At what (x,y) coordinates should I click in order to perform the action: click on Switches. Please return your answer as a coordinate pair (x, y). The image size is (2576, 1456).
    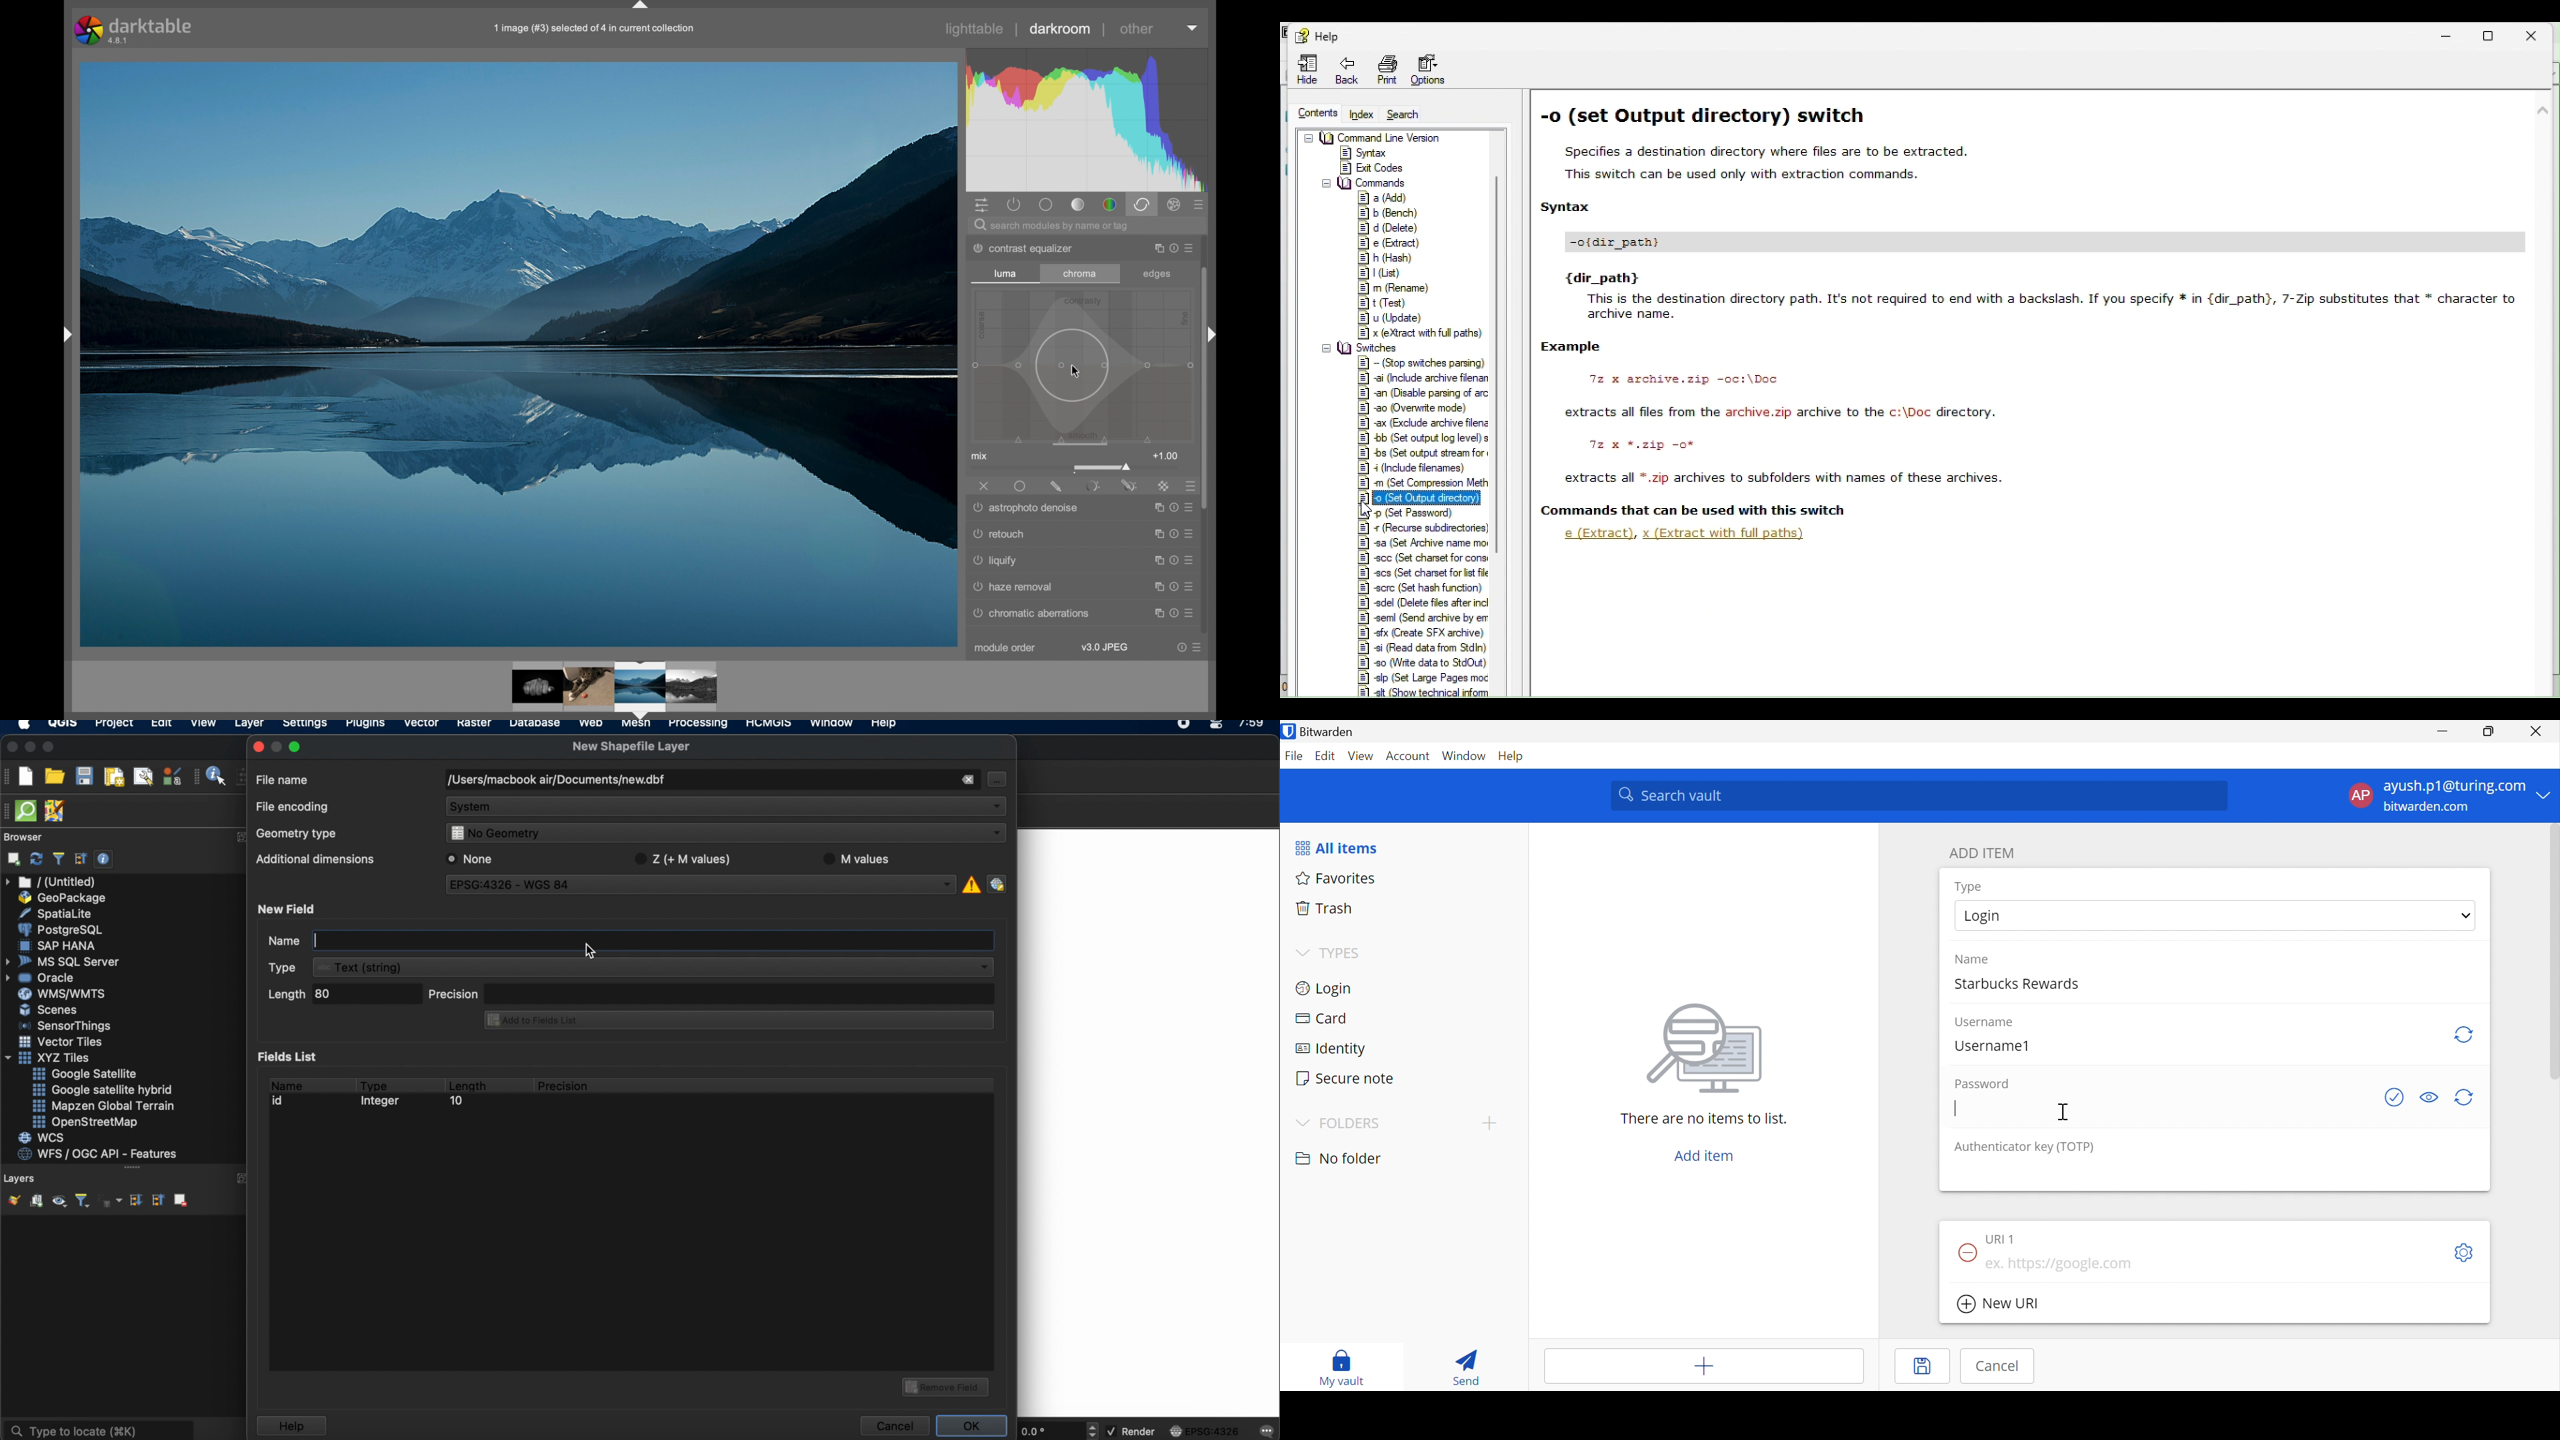
    Looking at the image, I should click on (1365, 348).